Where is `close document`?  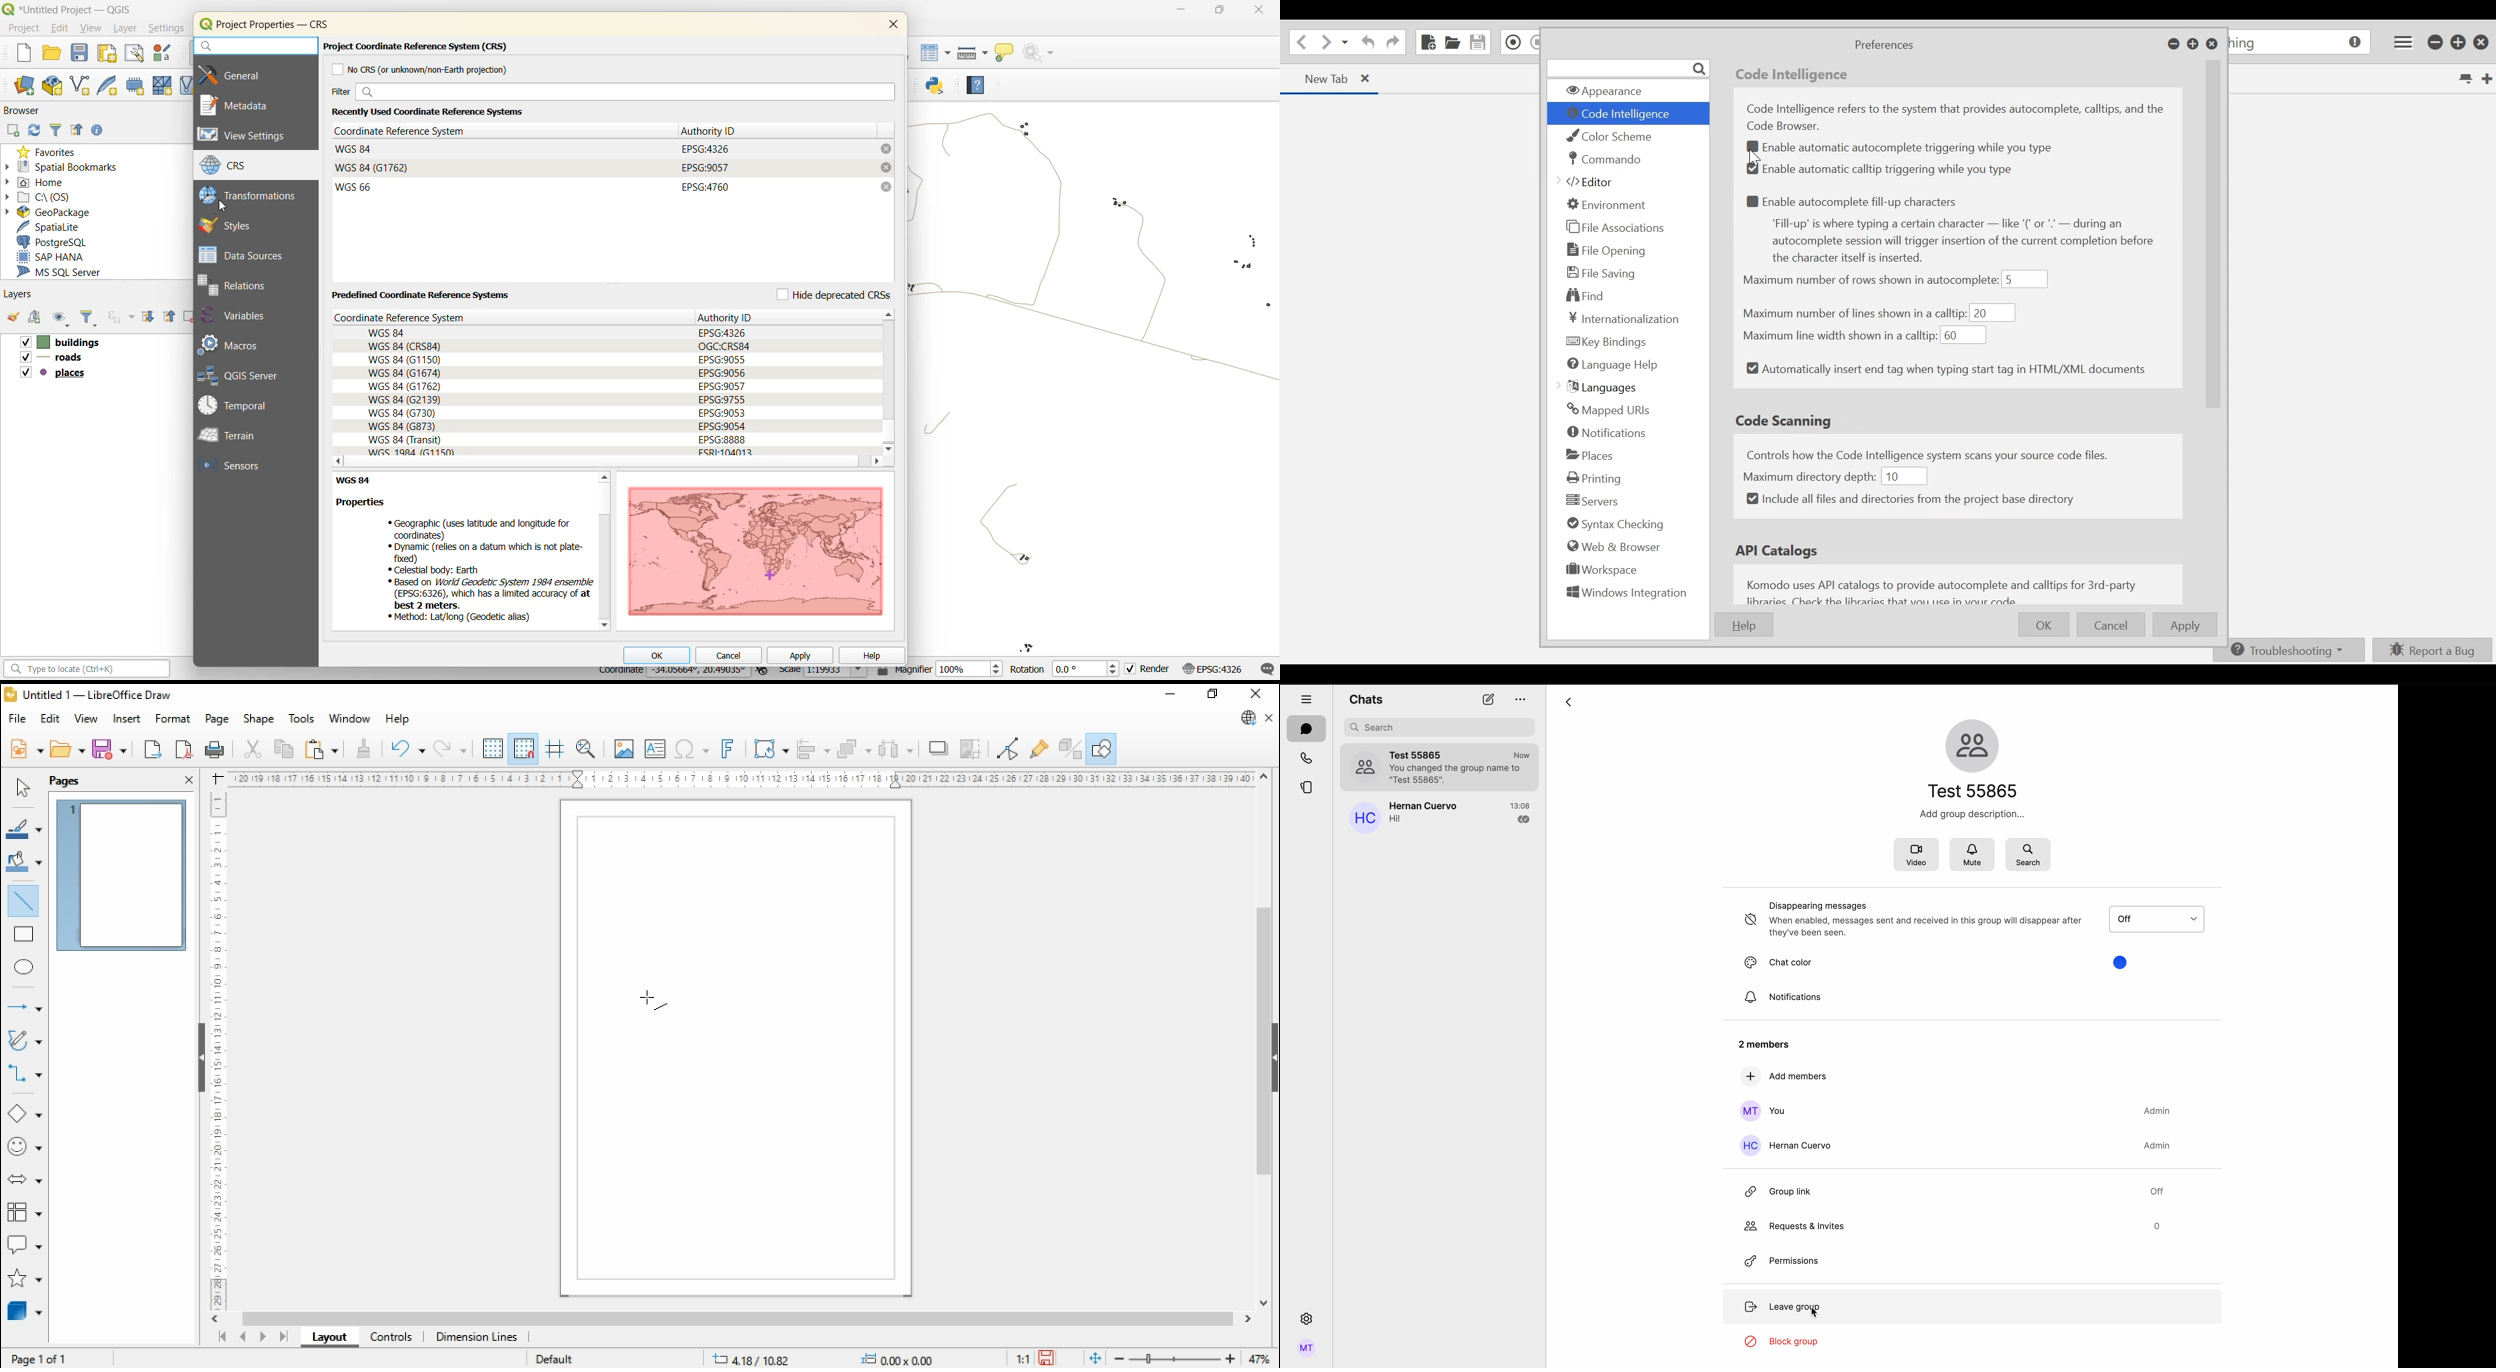 close document is located at coordinates (1270, 718).